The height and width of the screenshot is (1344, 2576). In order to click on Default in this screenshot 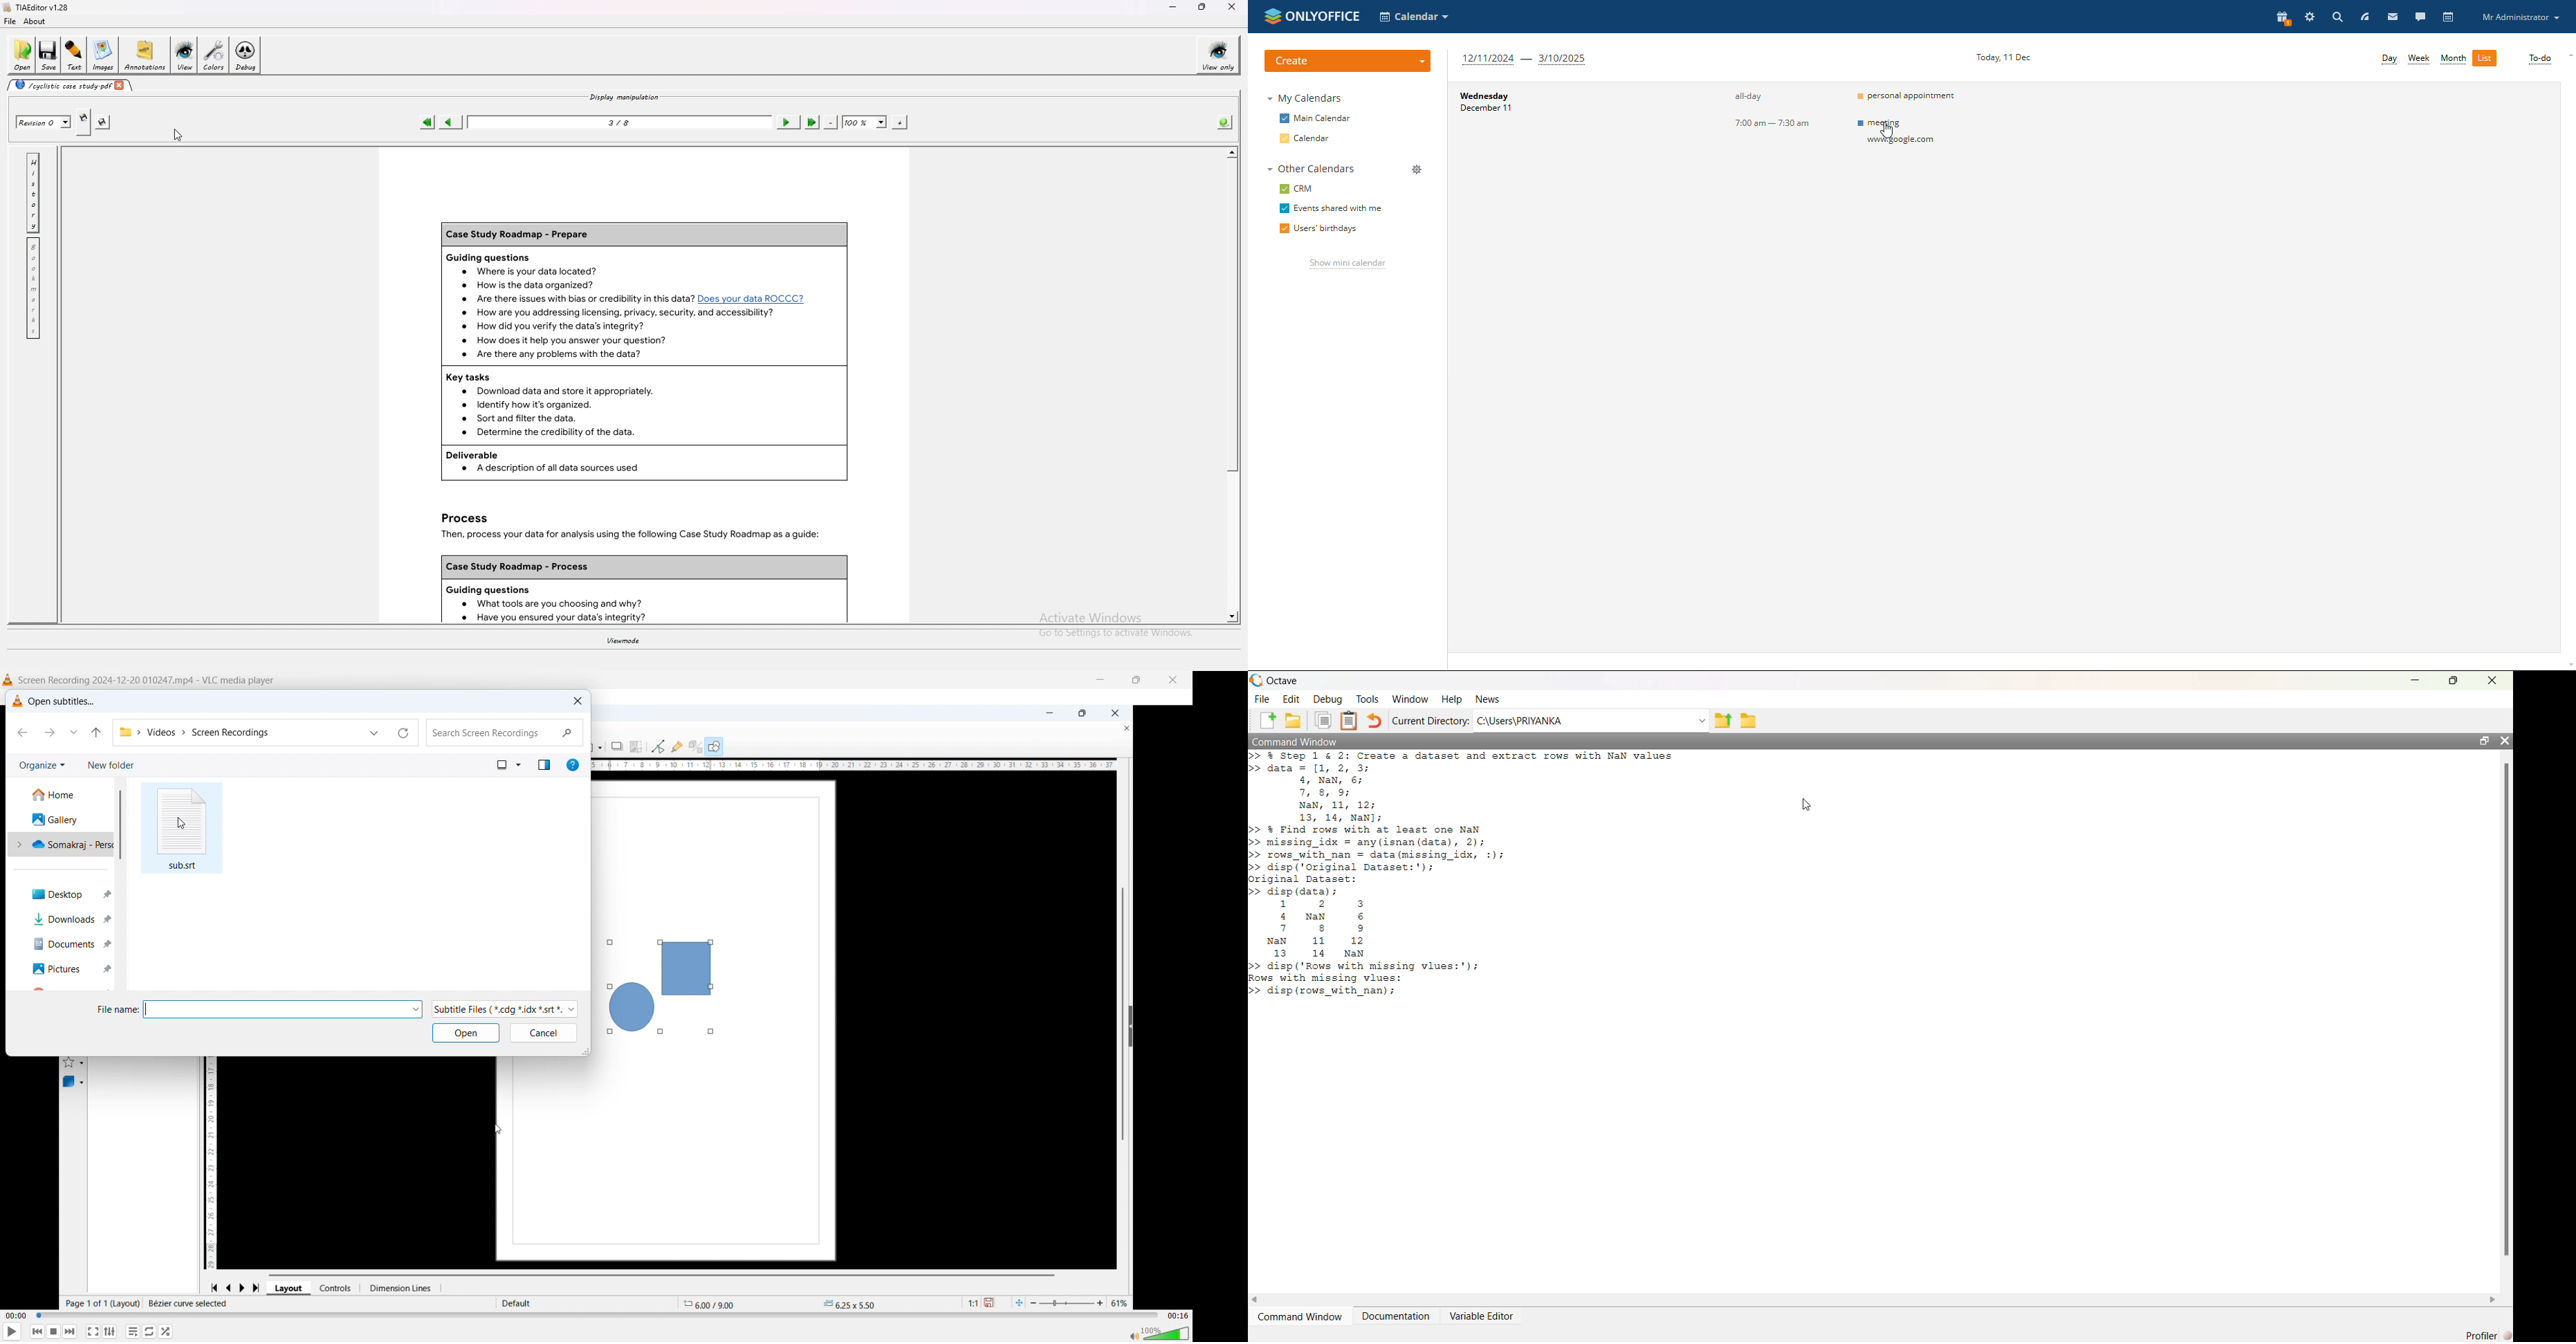, I will do `click(518, 1303)`.